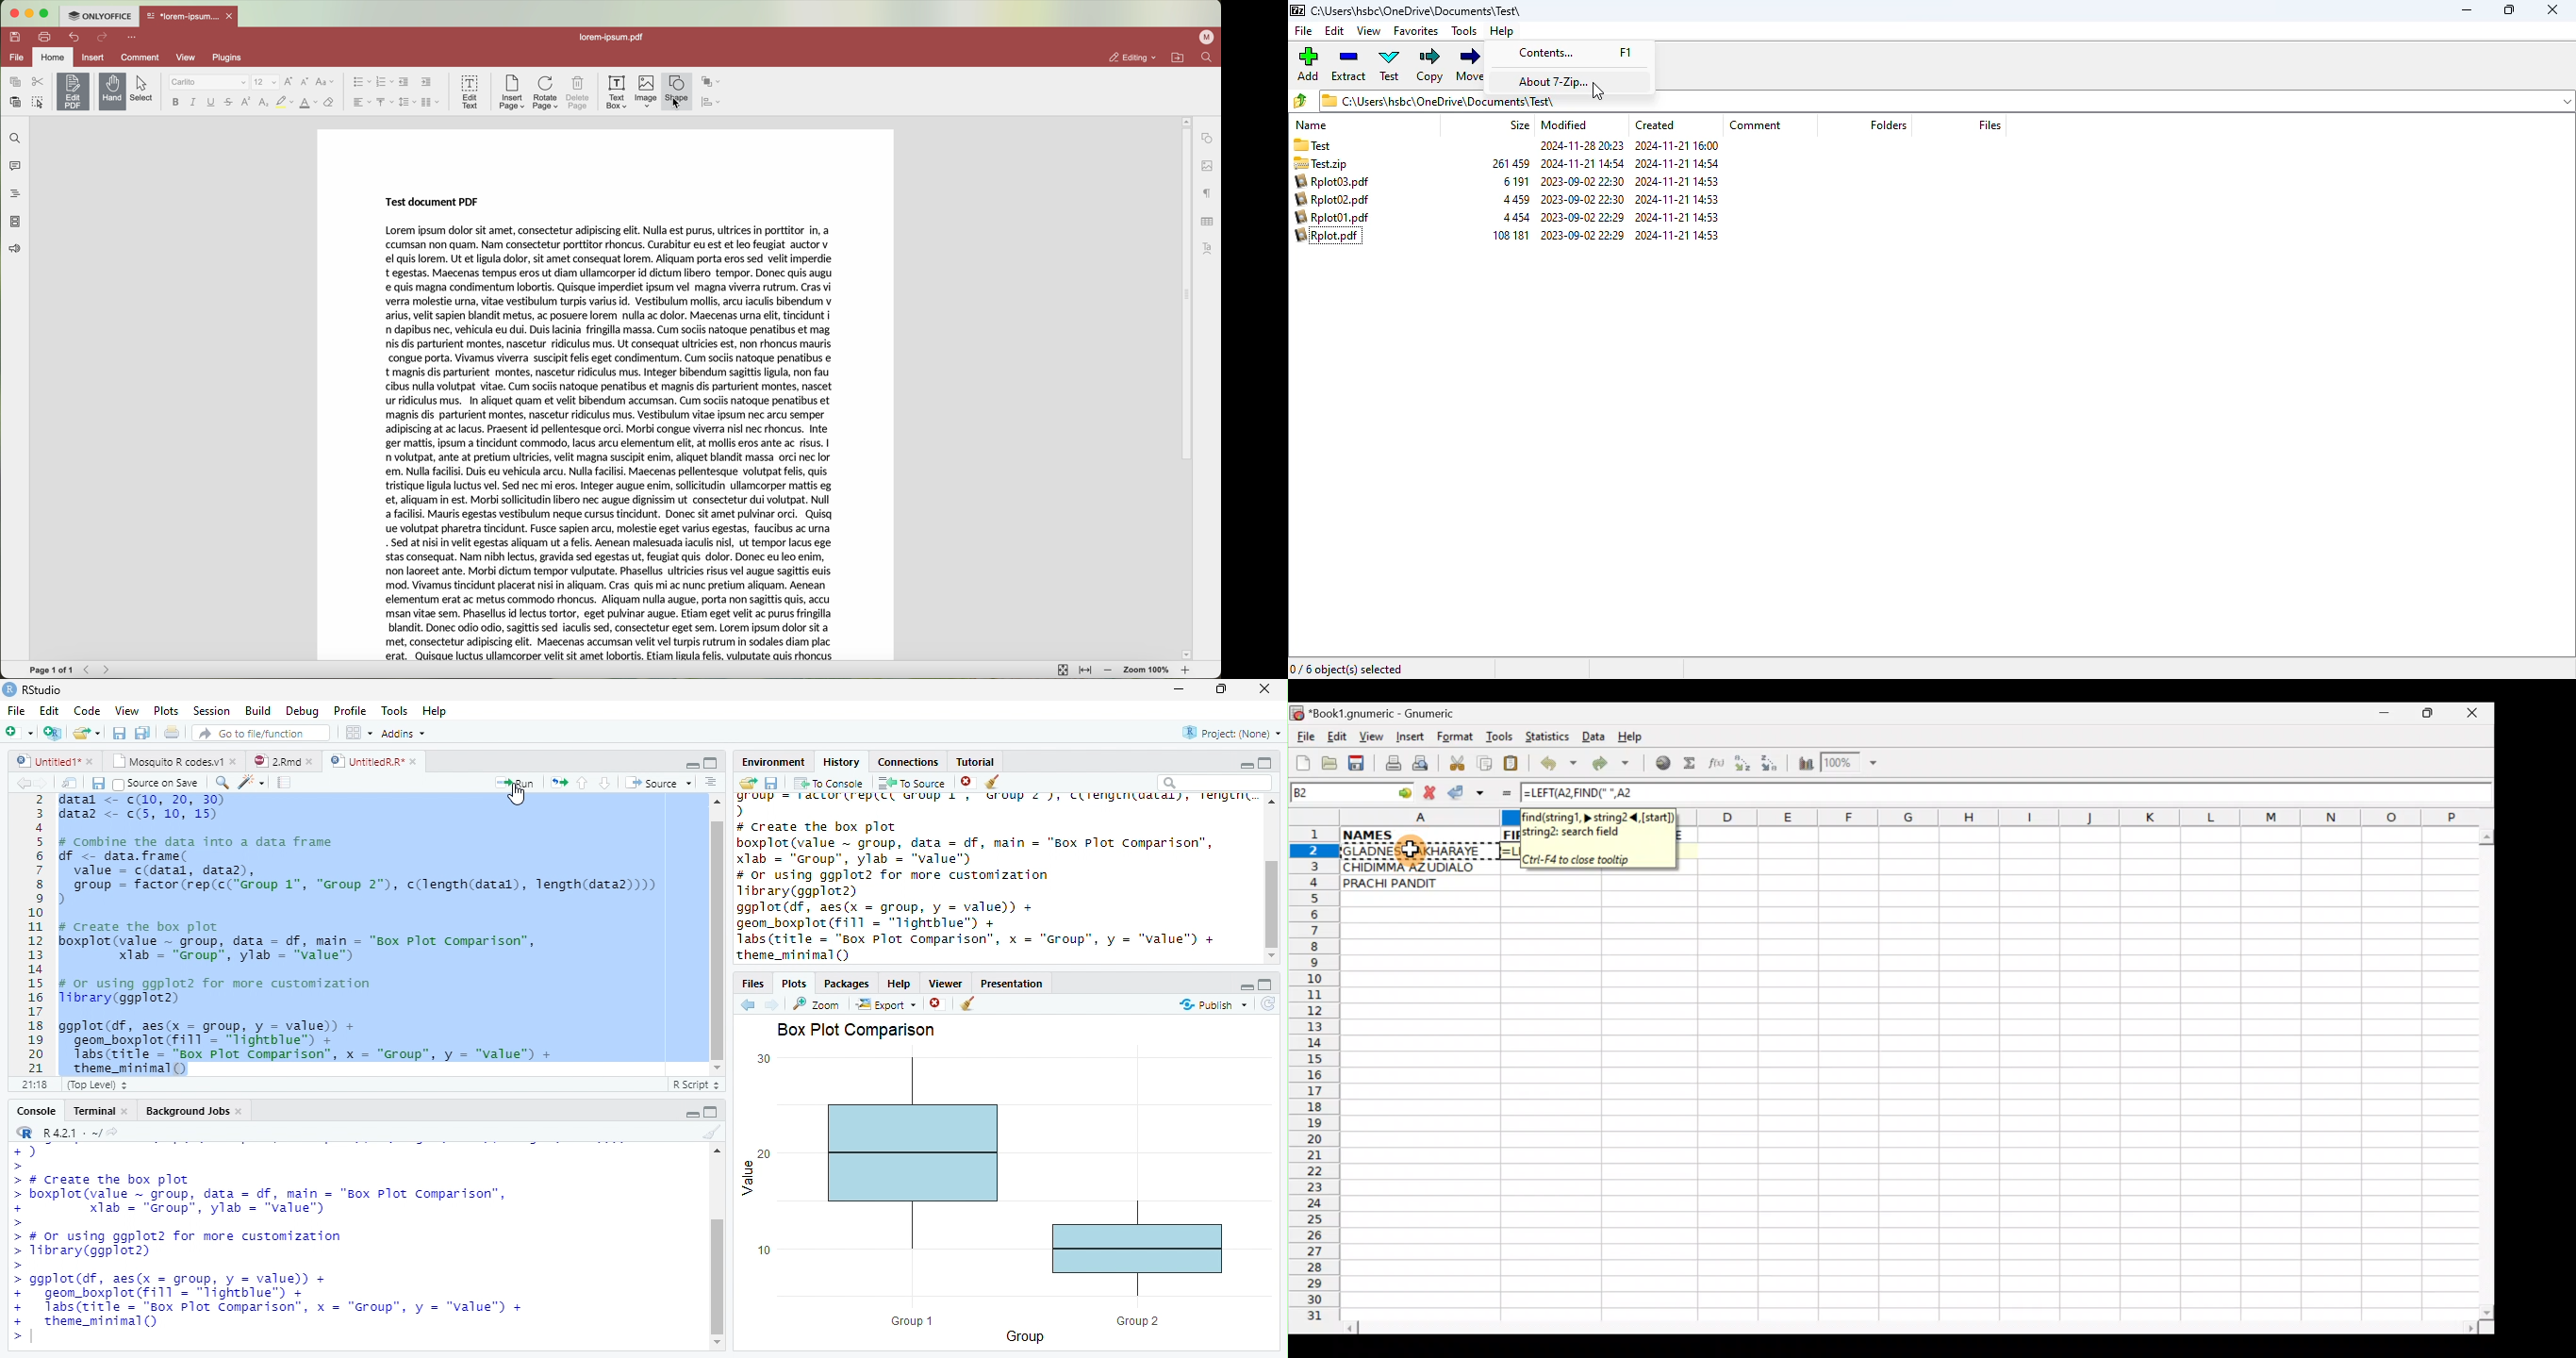  Describe the element at coordinates (2085, 816) in the screenshot. I see `Columns` at that location.